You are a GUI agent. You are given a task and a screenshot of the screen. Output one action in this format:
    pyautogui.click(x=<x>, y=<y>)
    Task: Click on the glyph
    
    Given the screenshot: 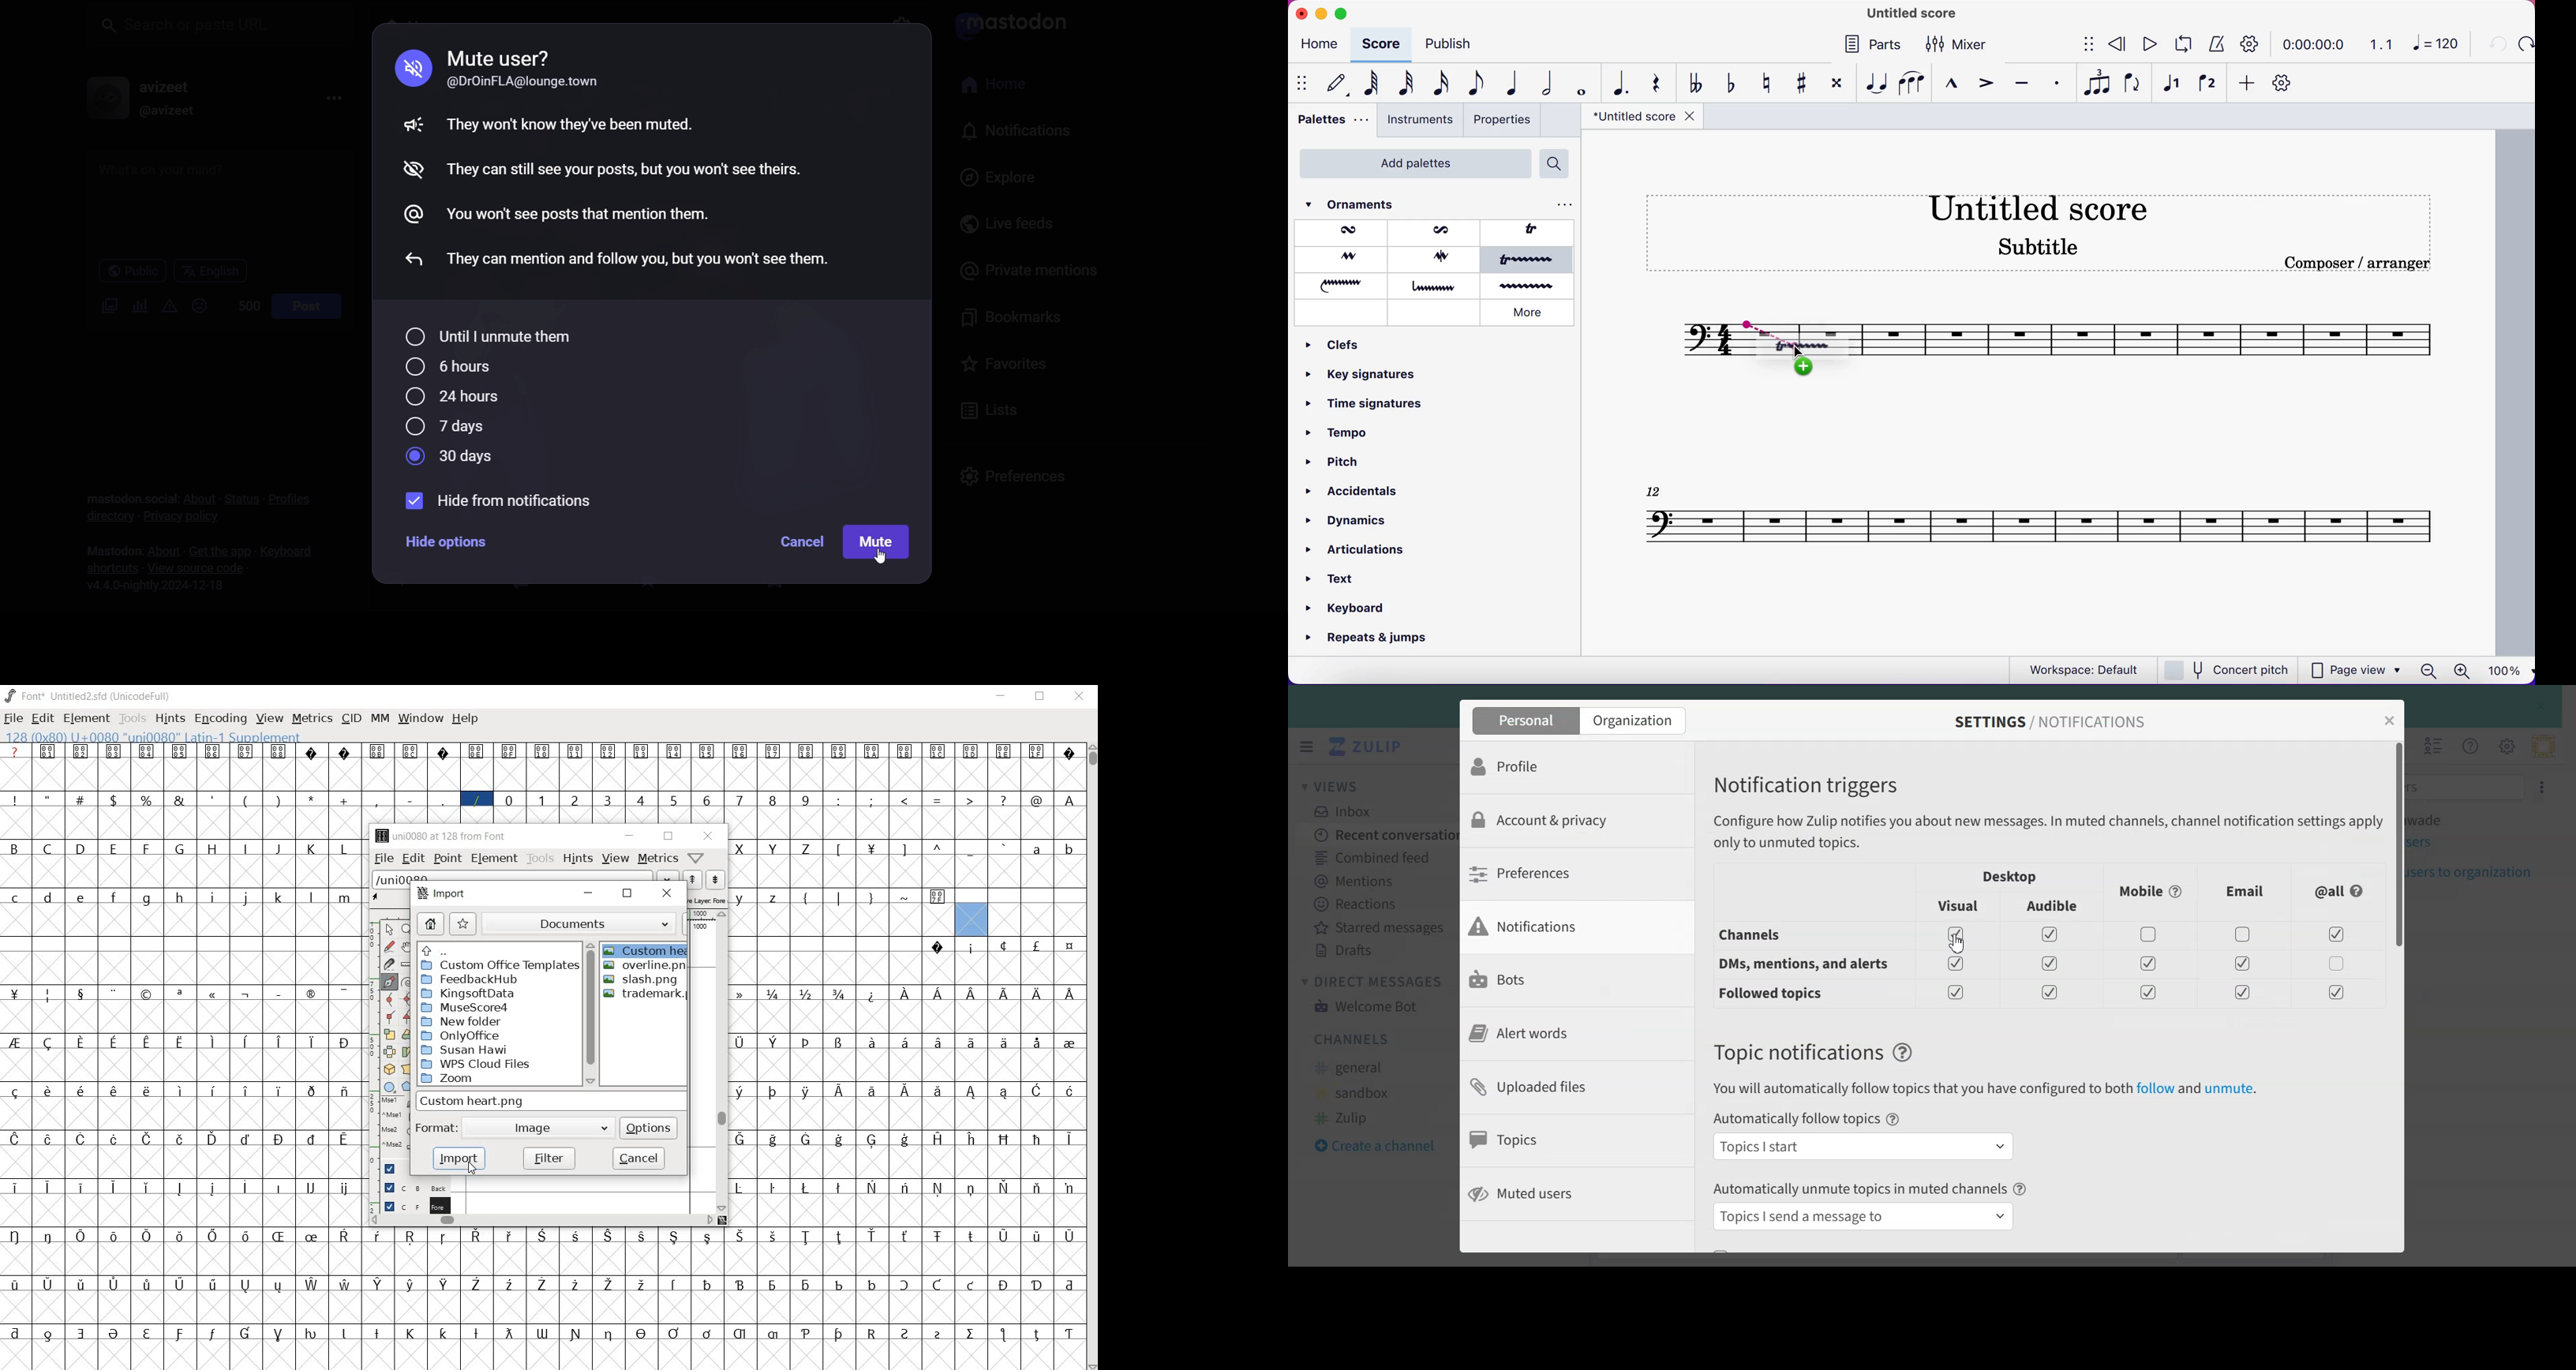 What is the action you would take?
    pyautogui.click(x=180, y=848)
    